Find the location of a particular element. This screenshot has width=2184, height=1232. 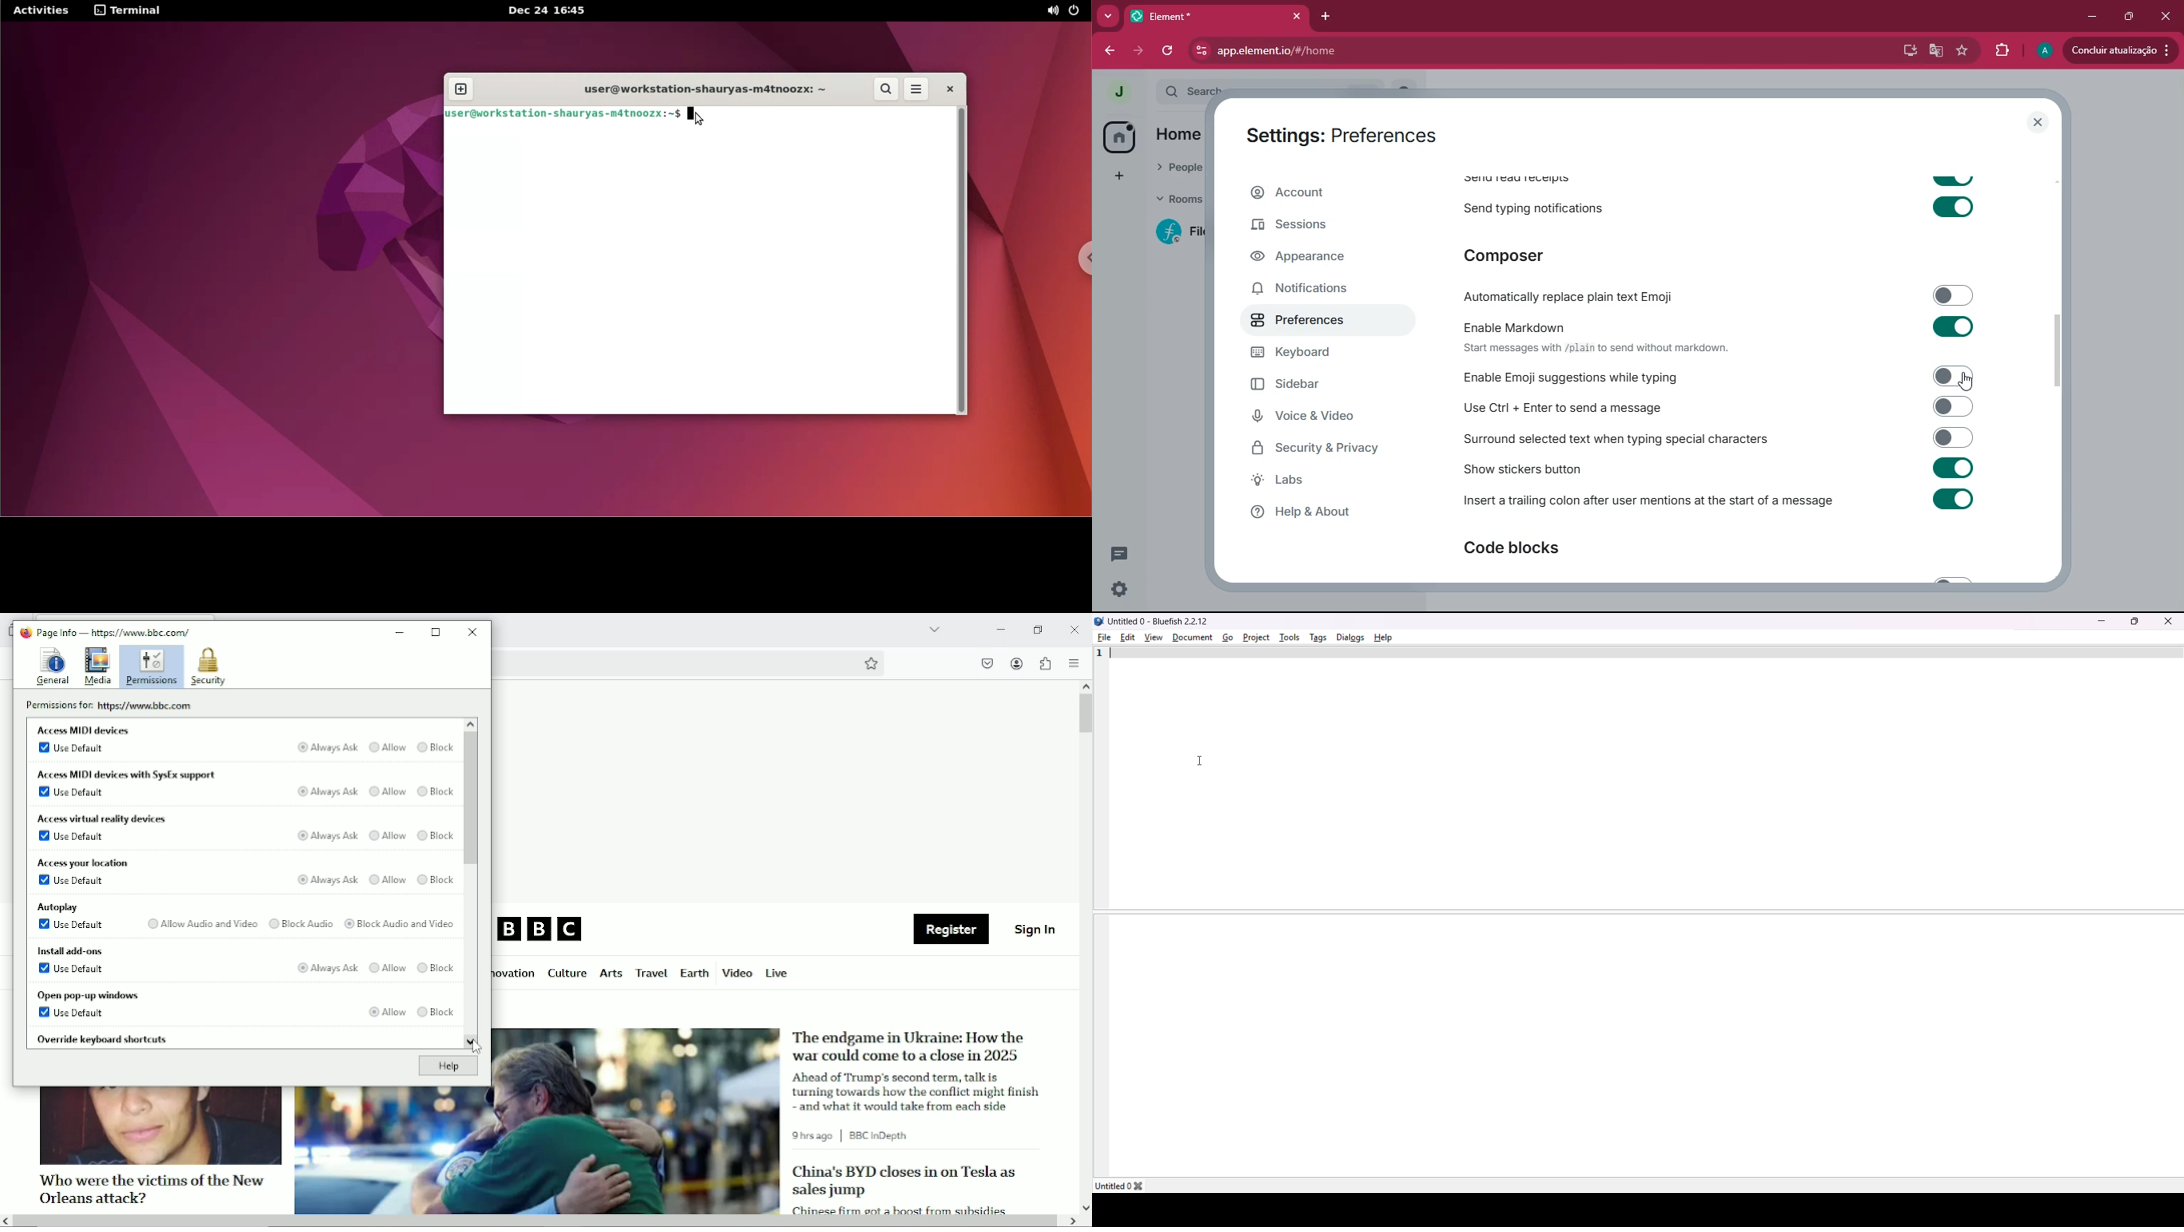

Open pop-up windows is located at coordinates (92, 995).